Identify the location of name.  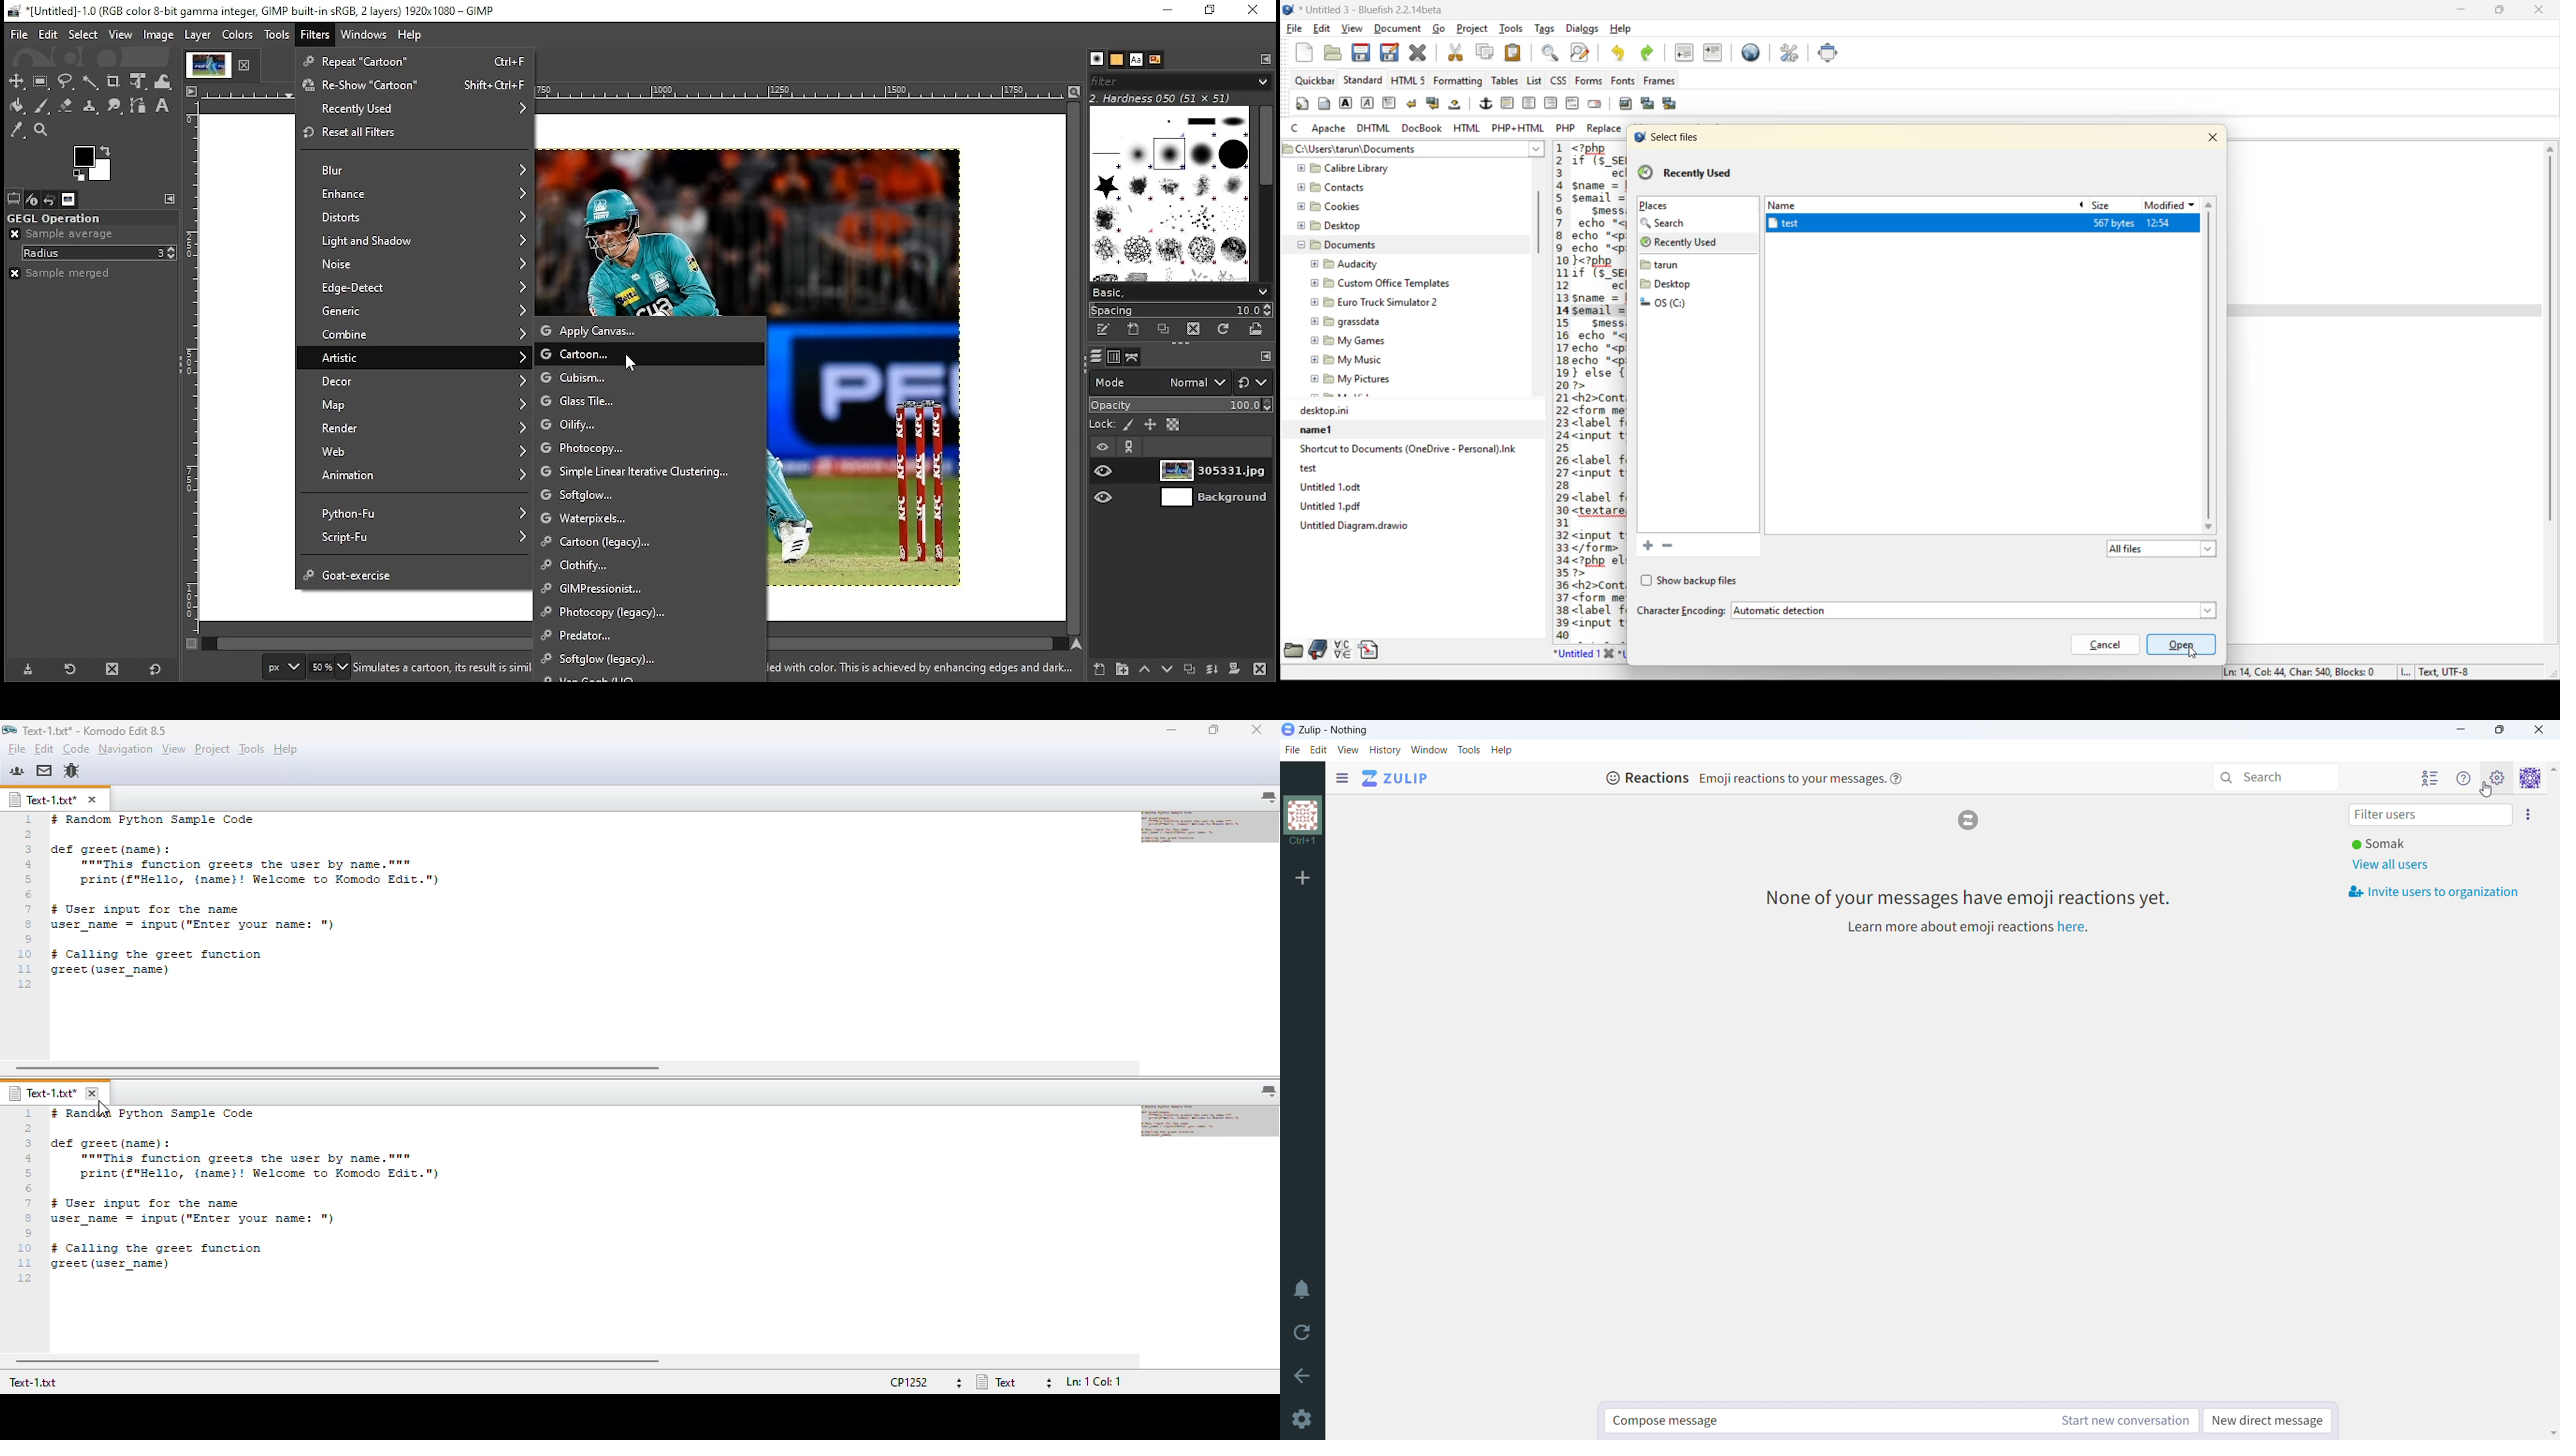
(1790, 205).